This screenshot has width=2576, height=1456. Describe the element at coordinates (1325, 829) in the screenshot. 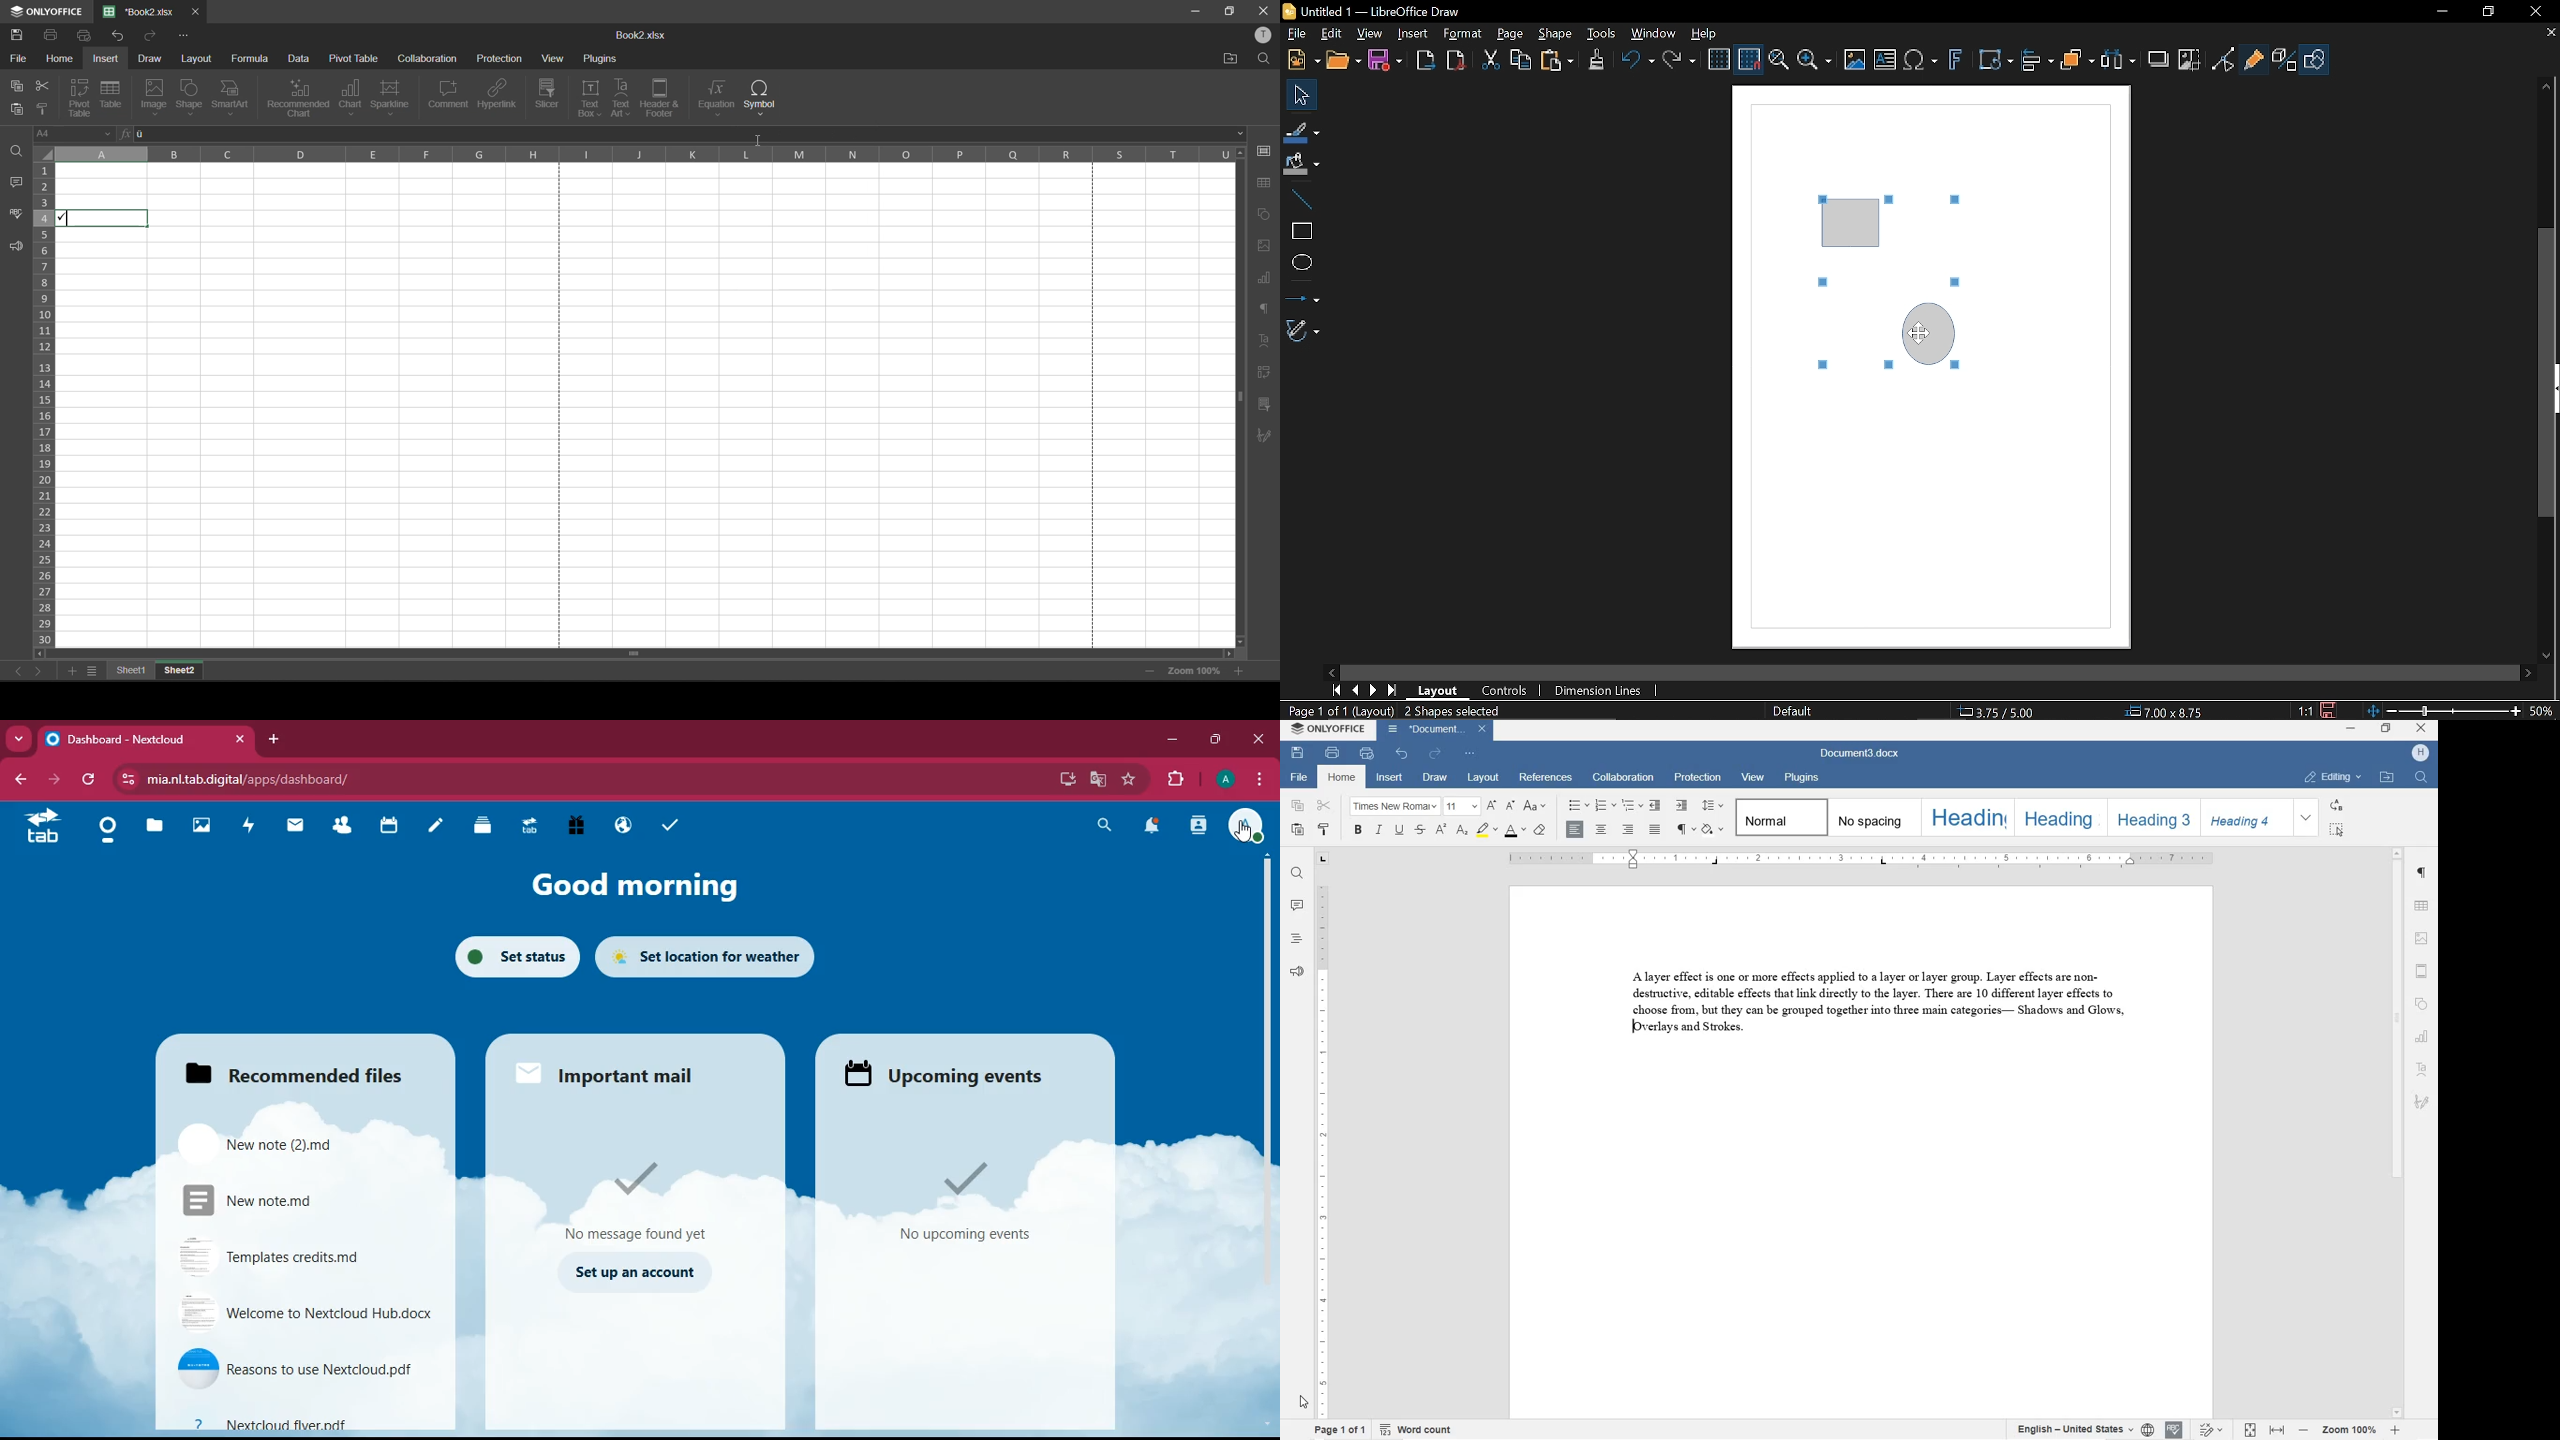

I see `COPY STYLE` at that location.